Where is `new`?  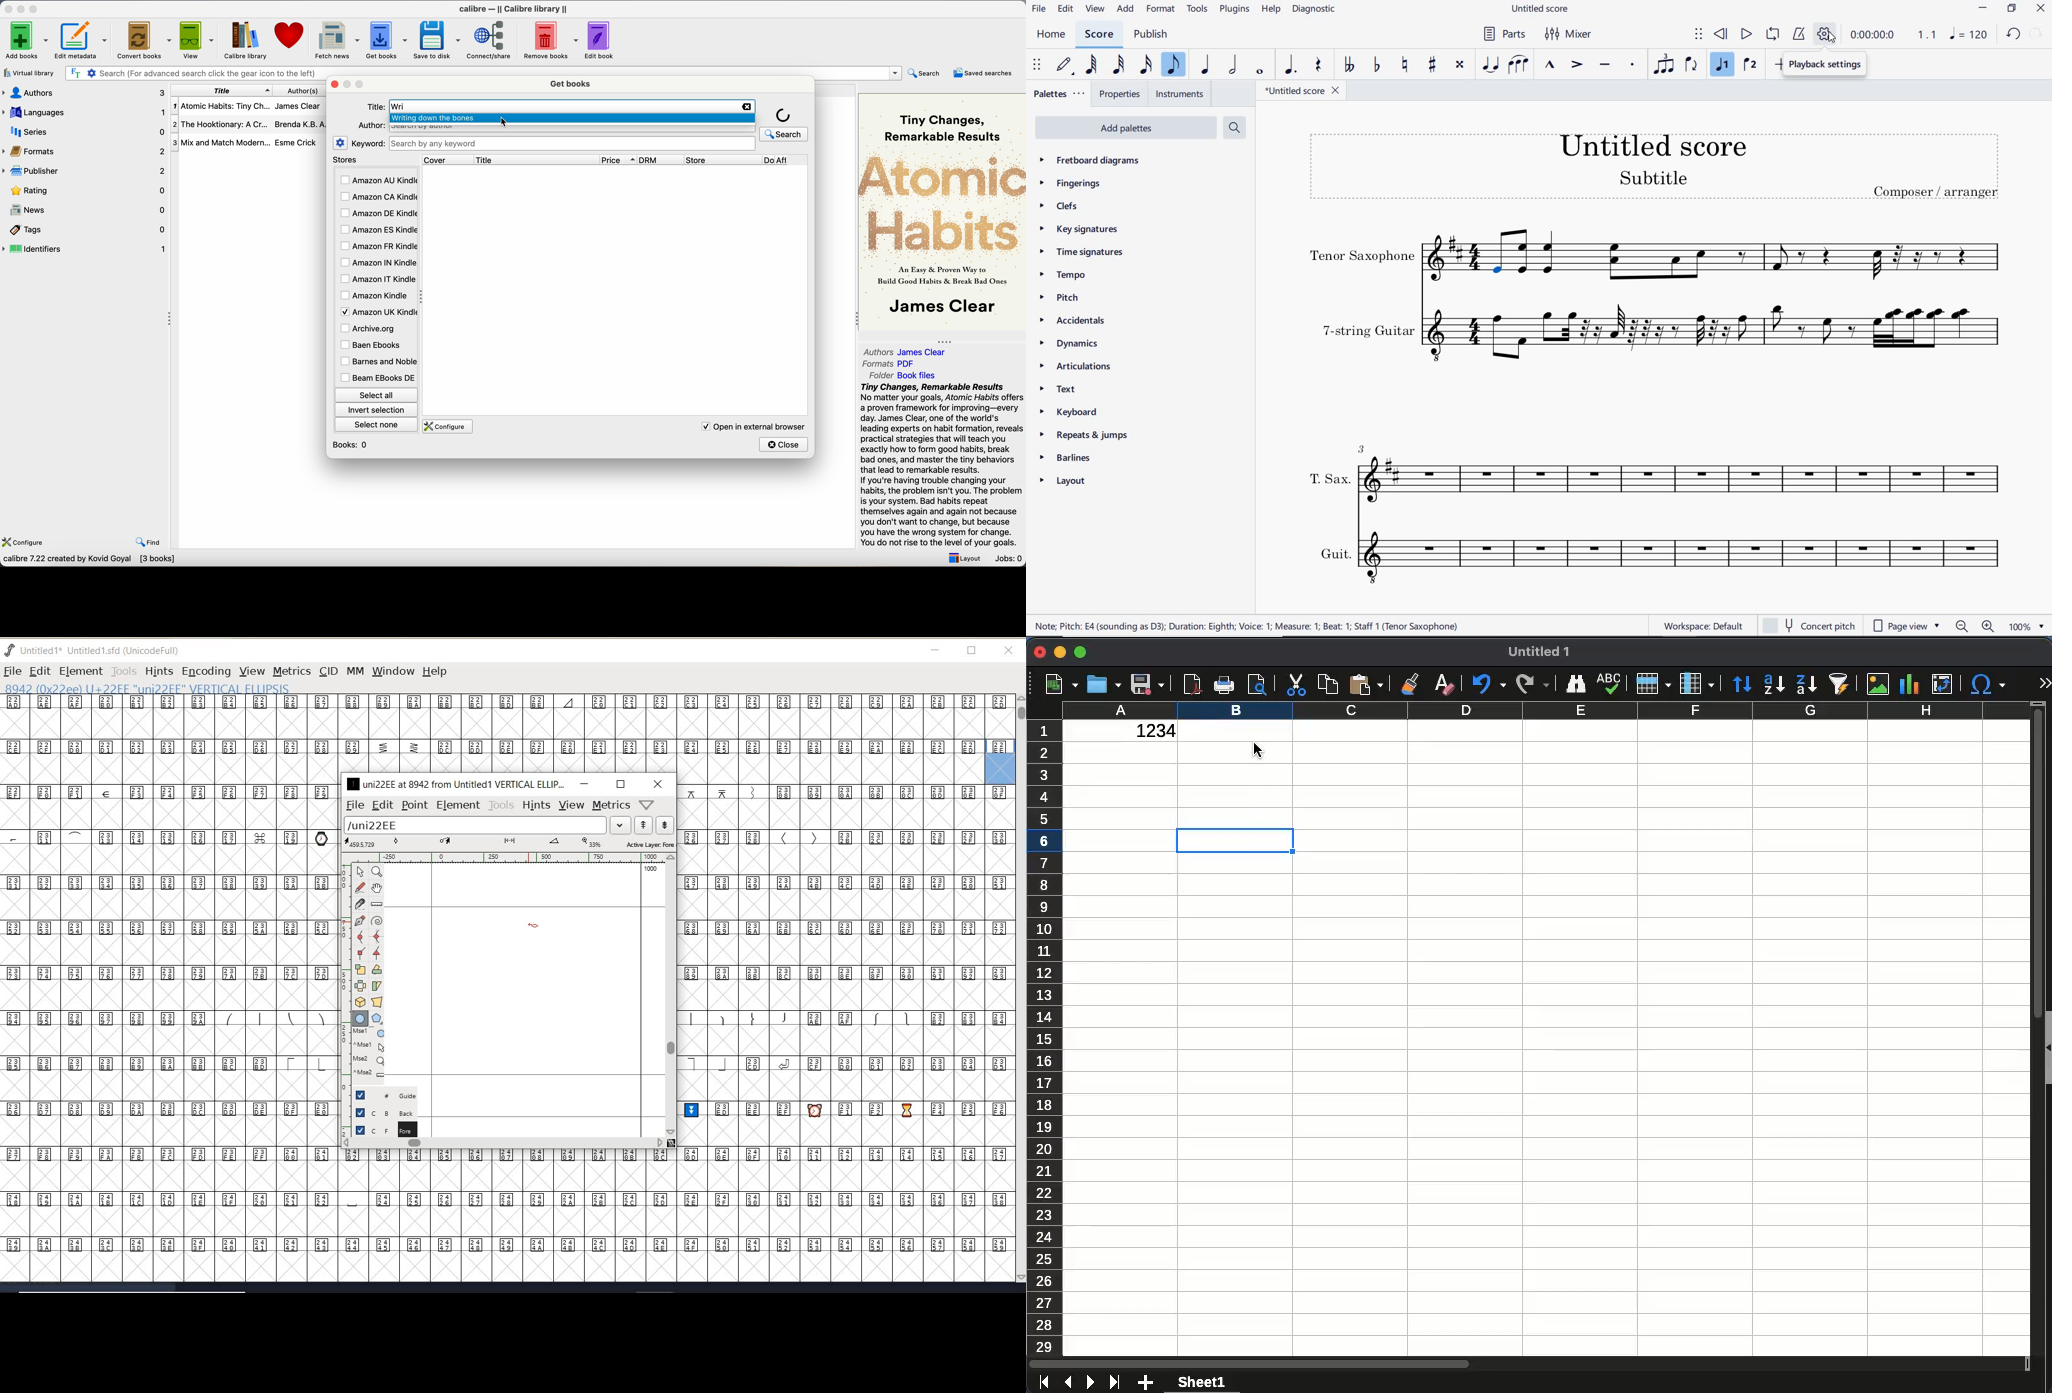 new is located at coordinates (1060, 685).